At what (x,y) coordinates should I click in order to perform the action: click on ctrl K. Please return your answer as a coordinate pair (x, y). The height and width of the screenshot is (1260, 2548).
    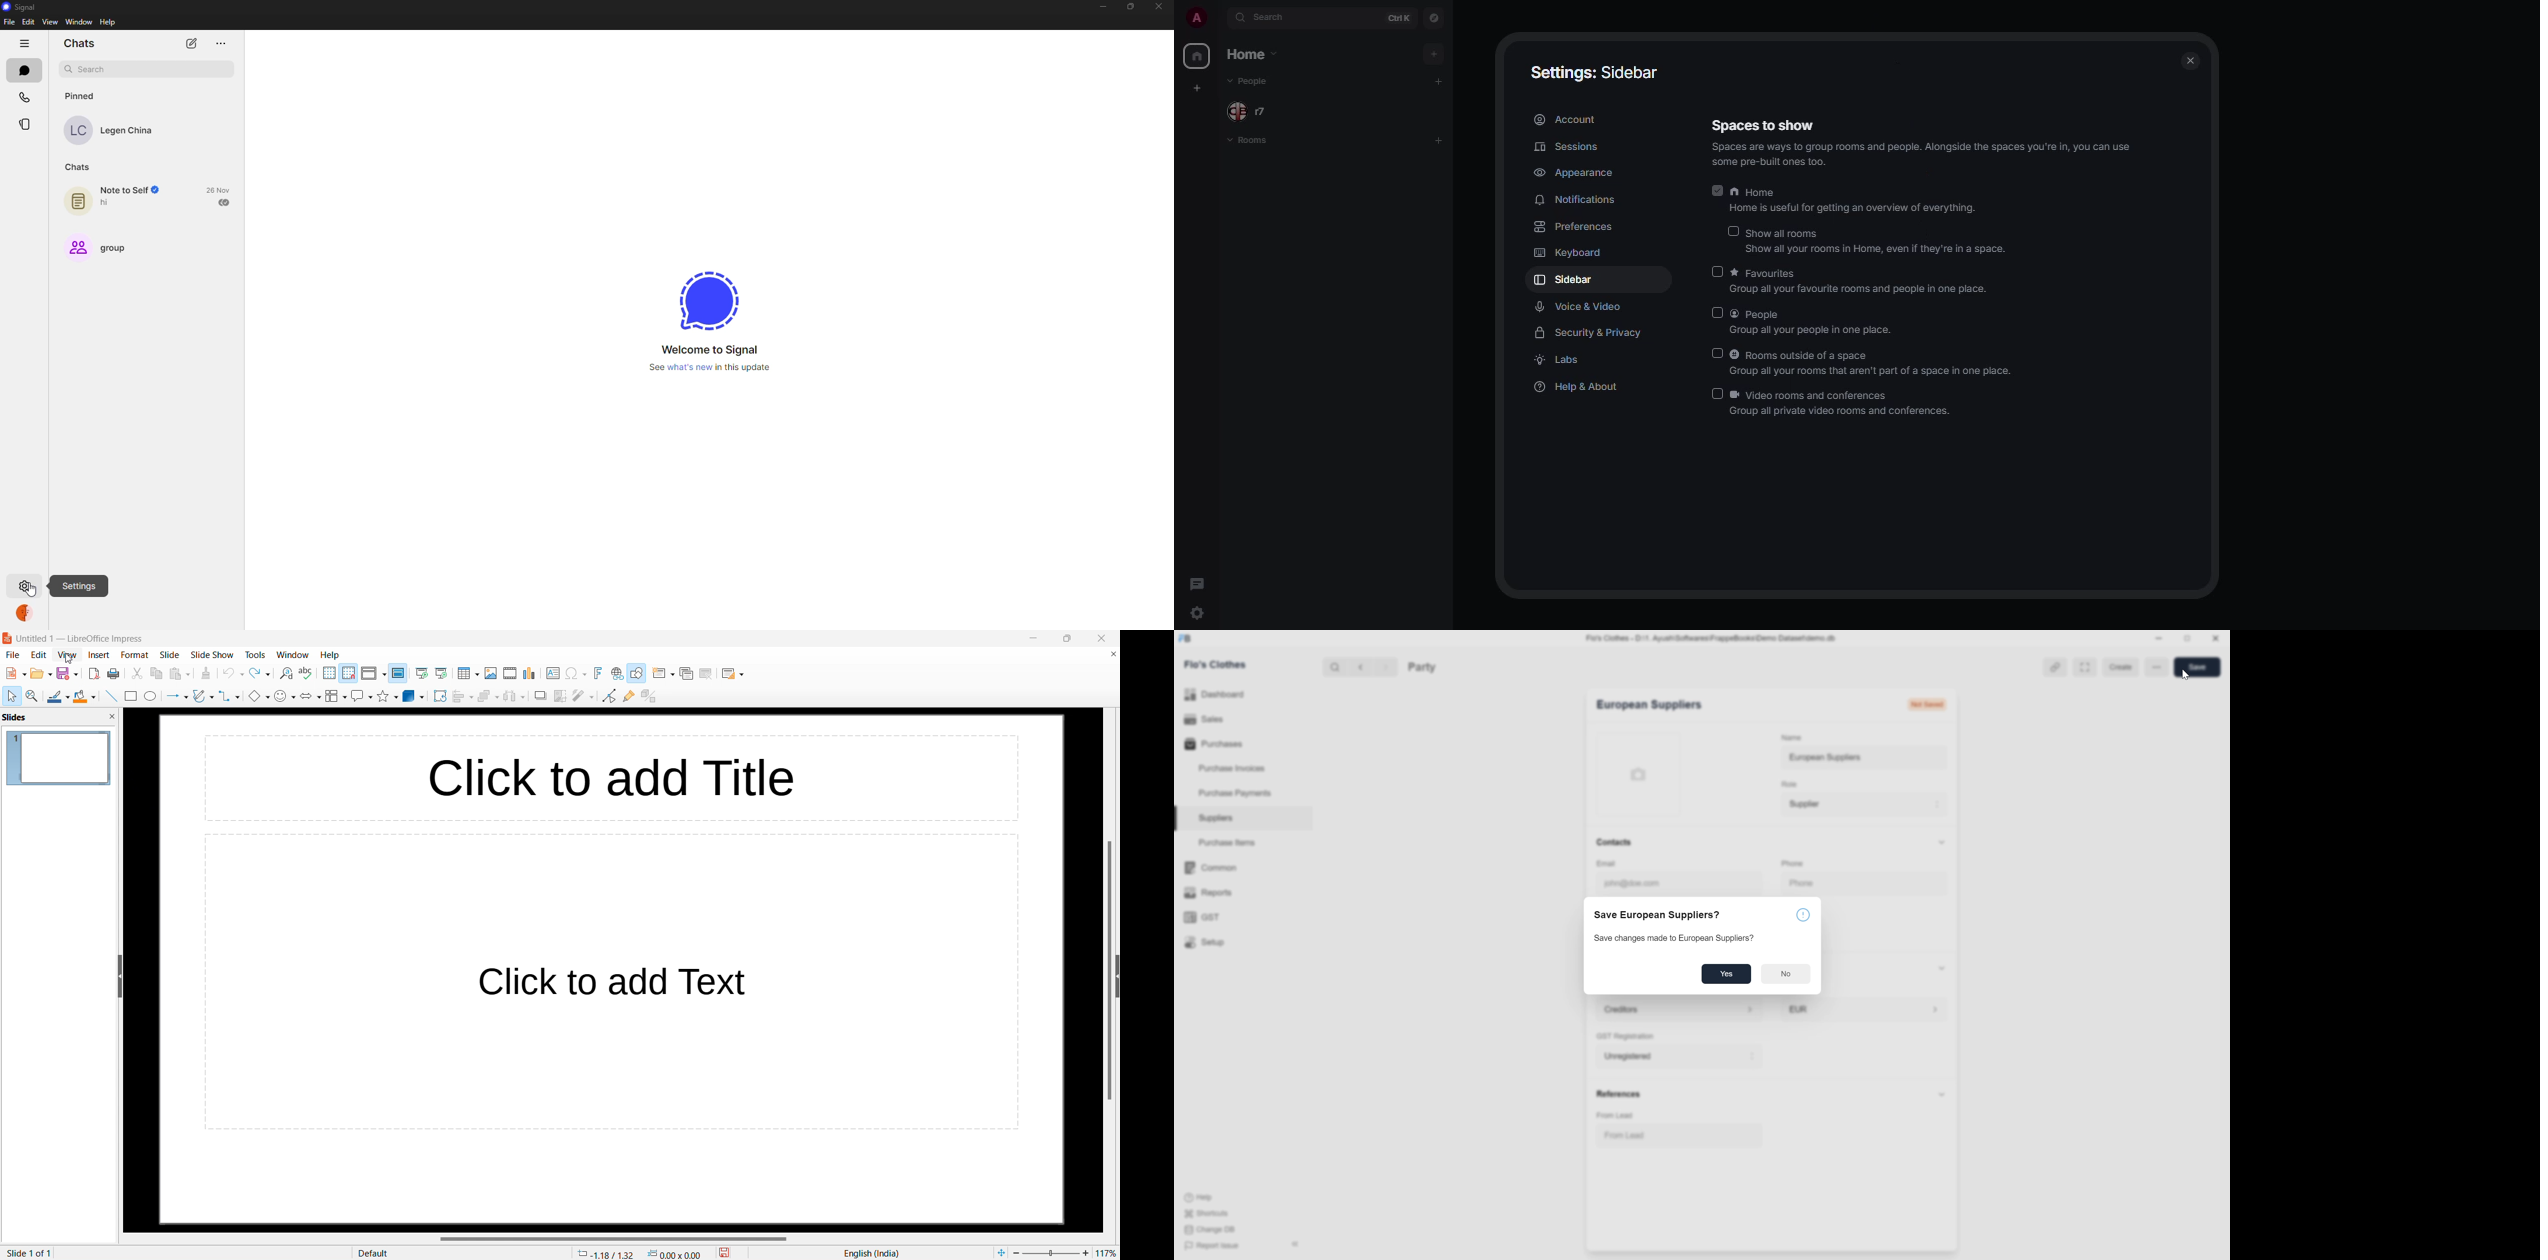
    Looking at the image, I should click on (1395, 18).